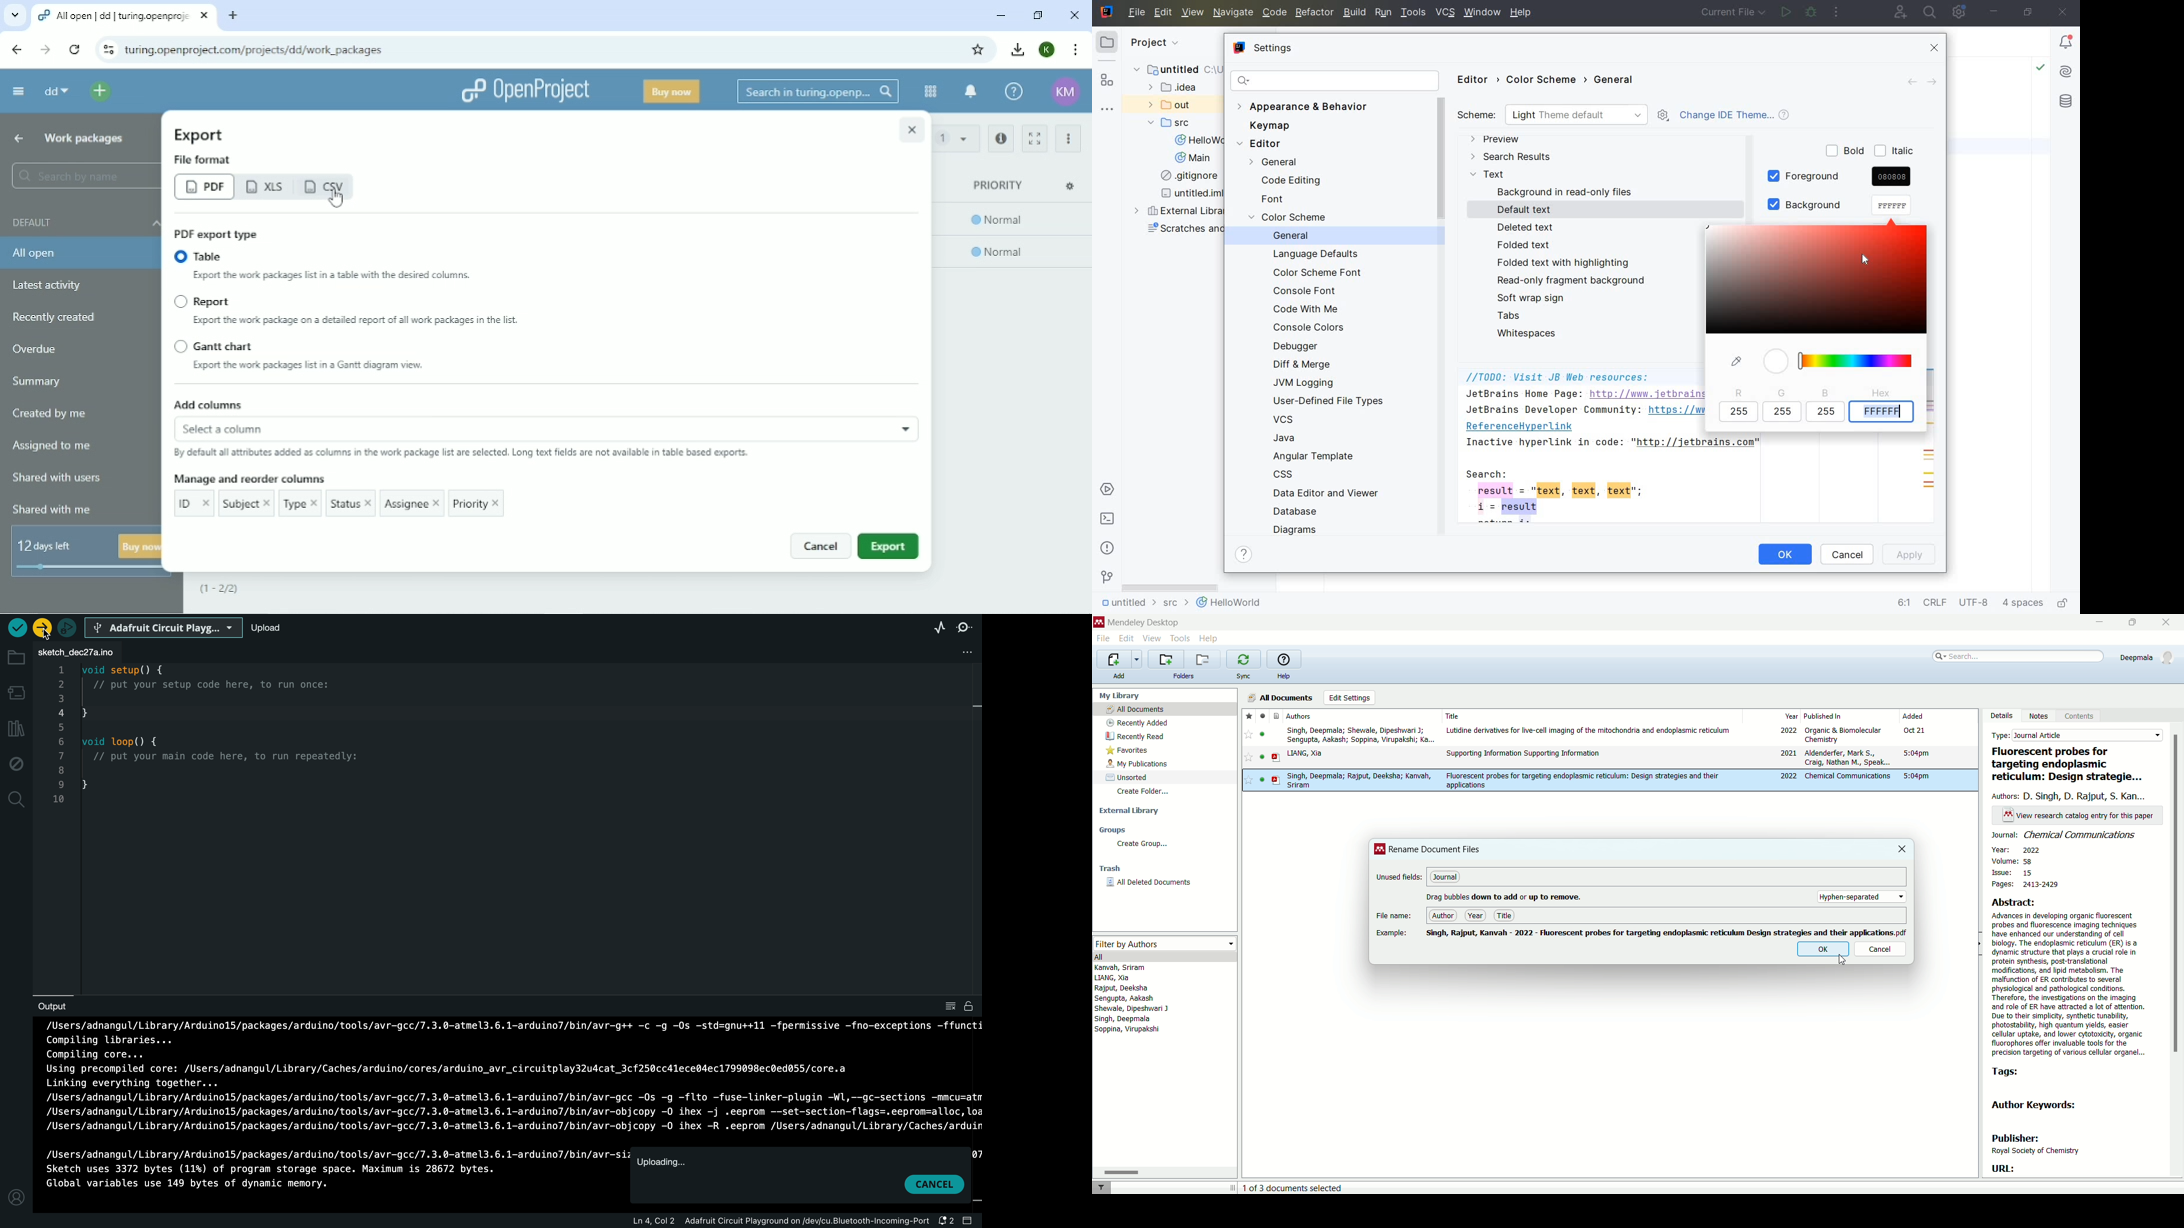 Image resolution: width=2184 pixels, height=1232 pixels. I want to click on Status, so click(350, 504).